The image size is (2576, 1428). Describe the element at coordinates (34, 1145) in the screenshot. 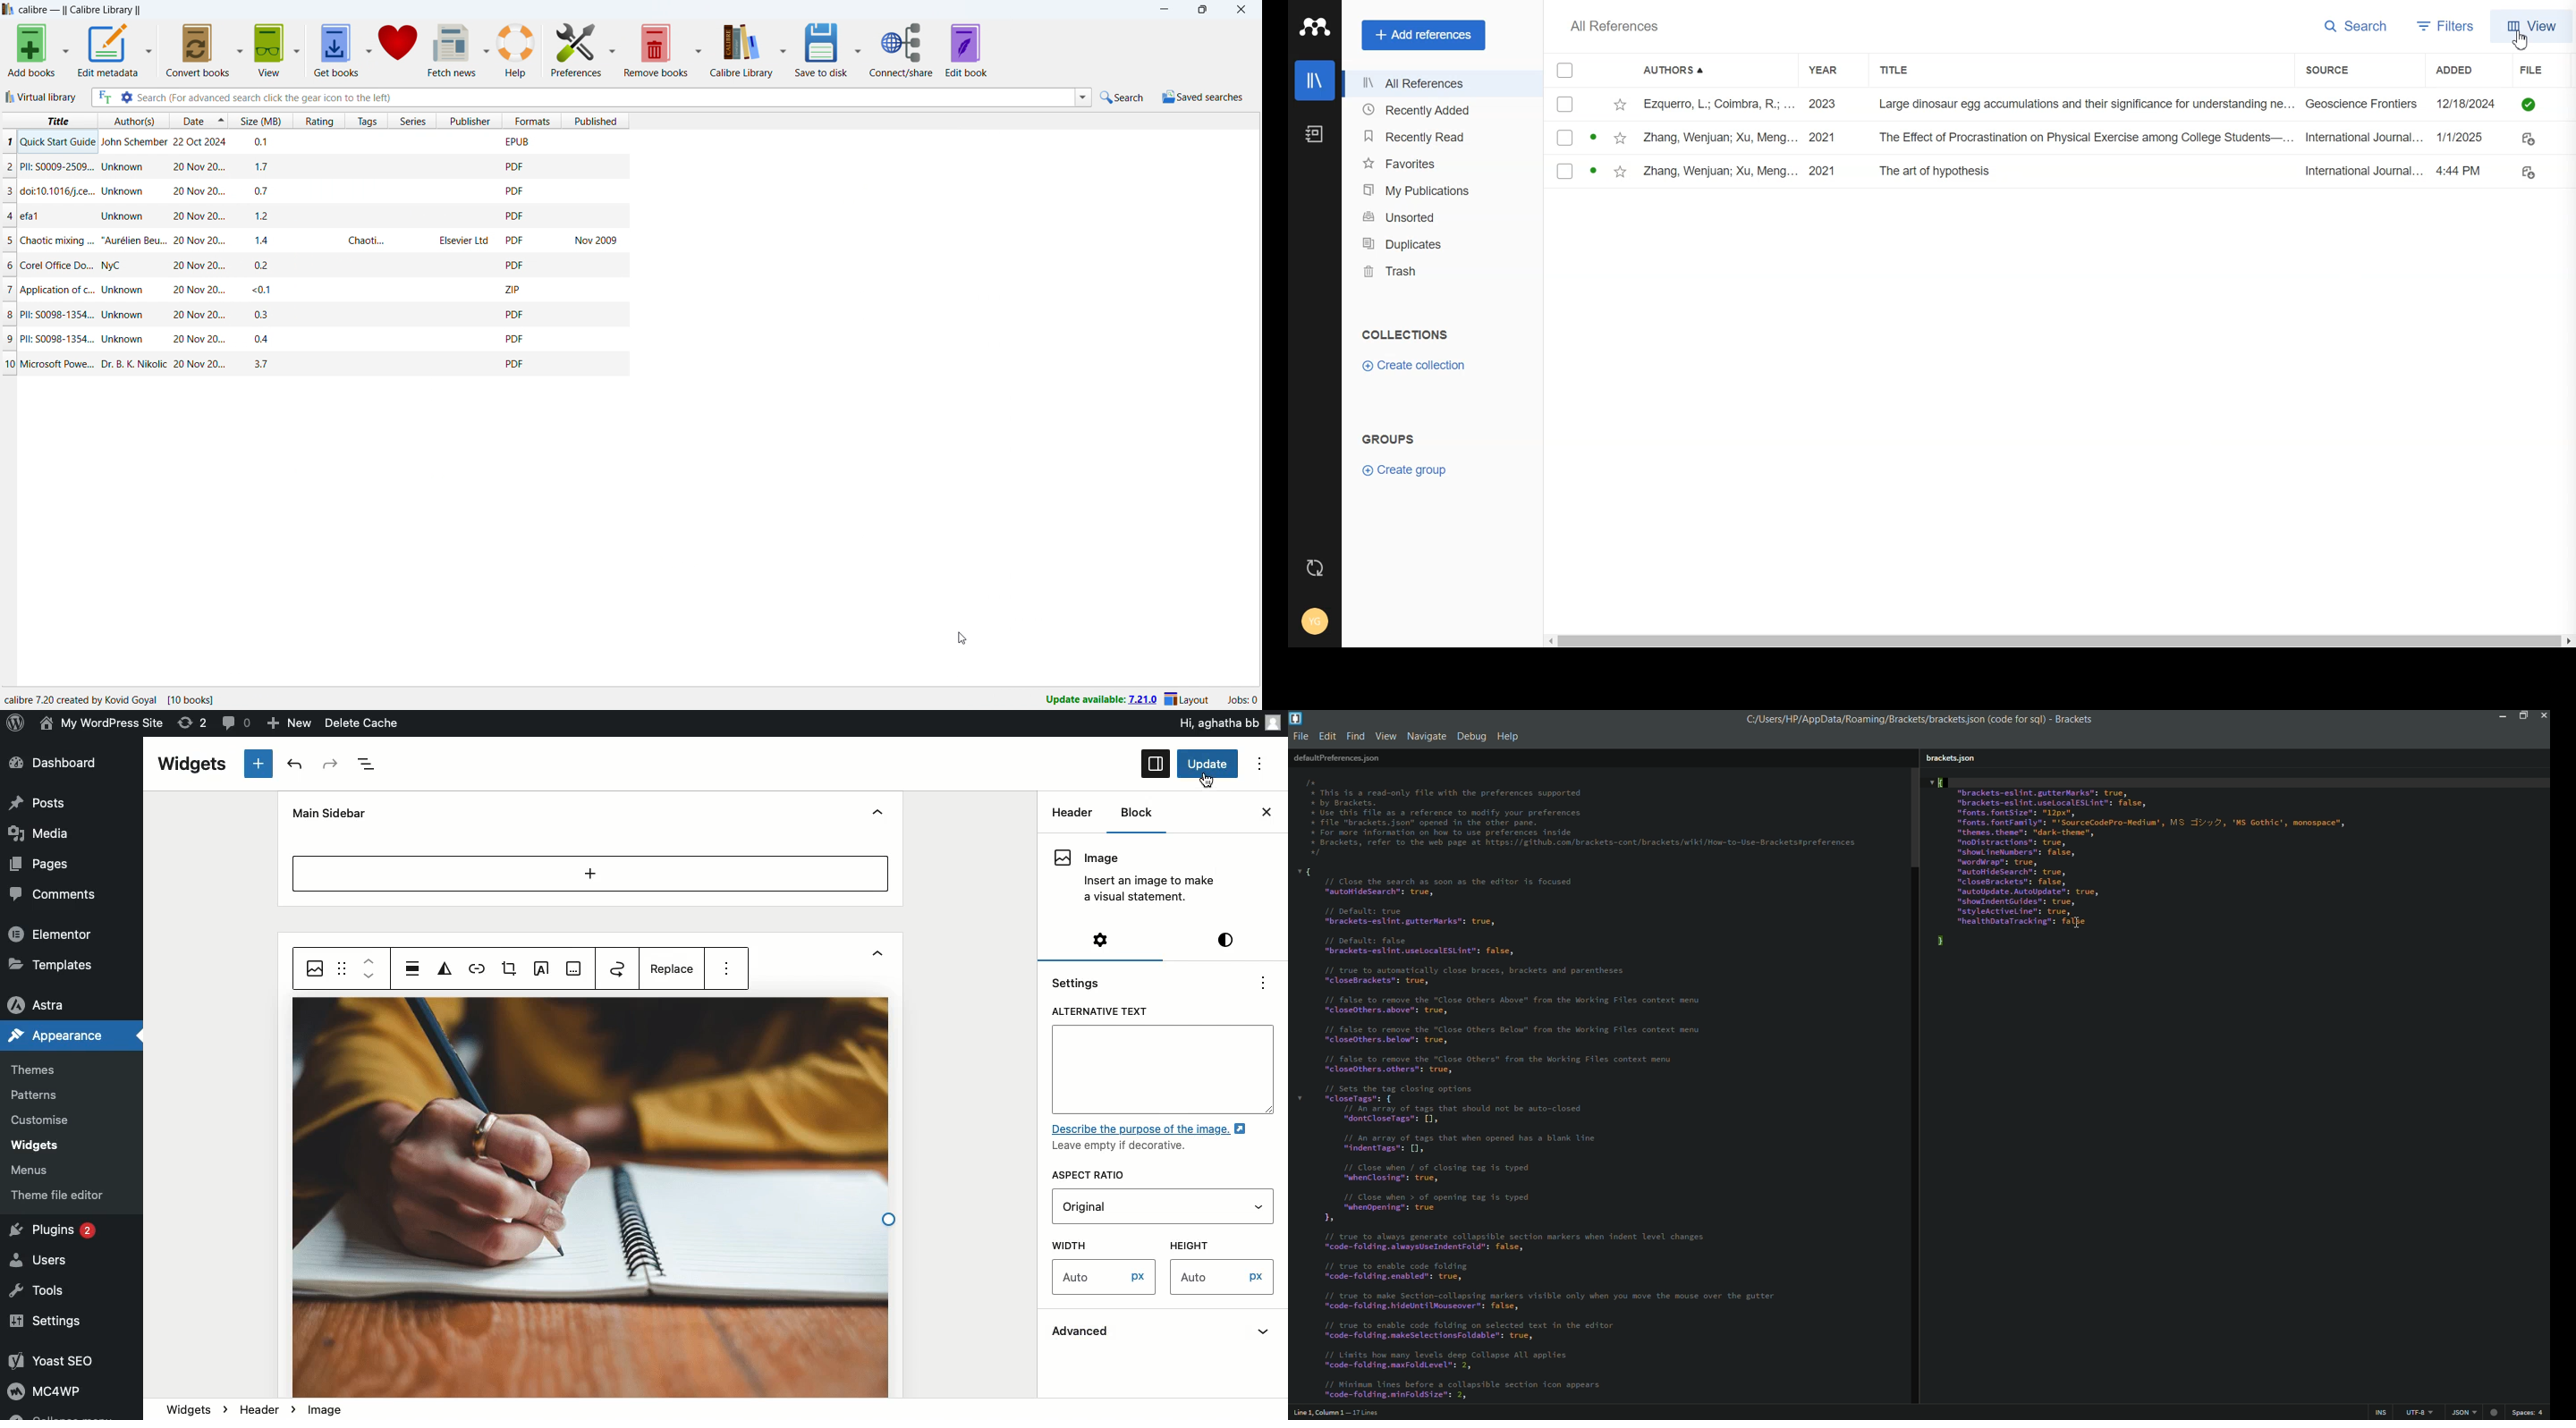

I see `Widgets` at that location.